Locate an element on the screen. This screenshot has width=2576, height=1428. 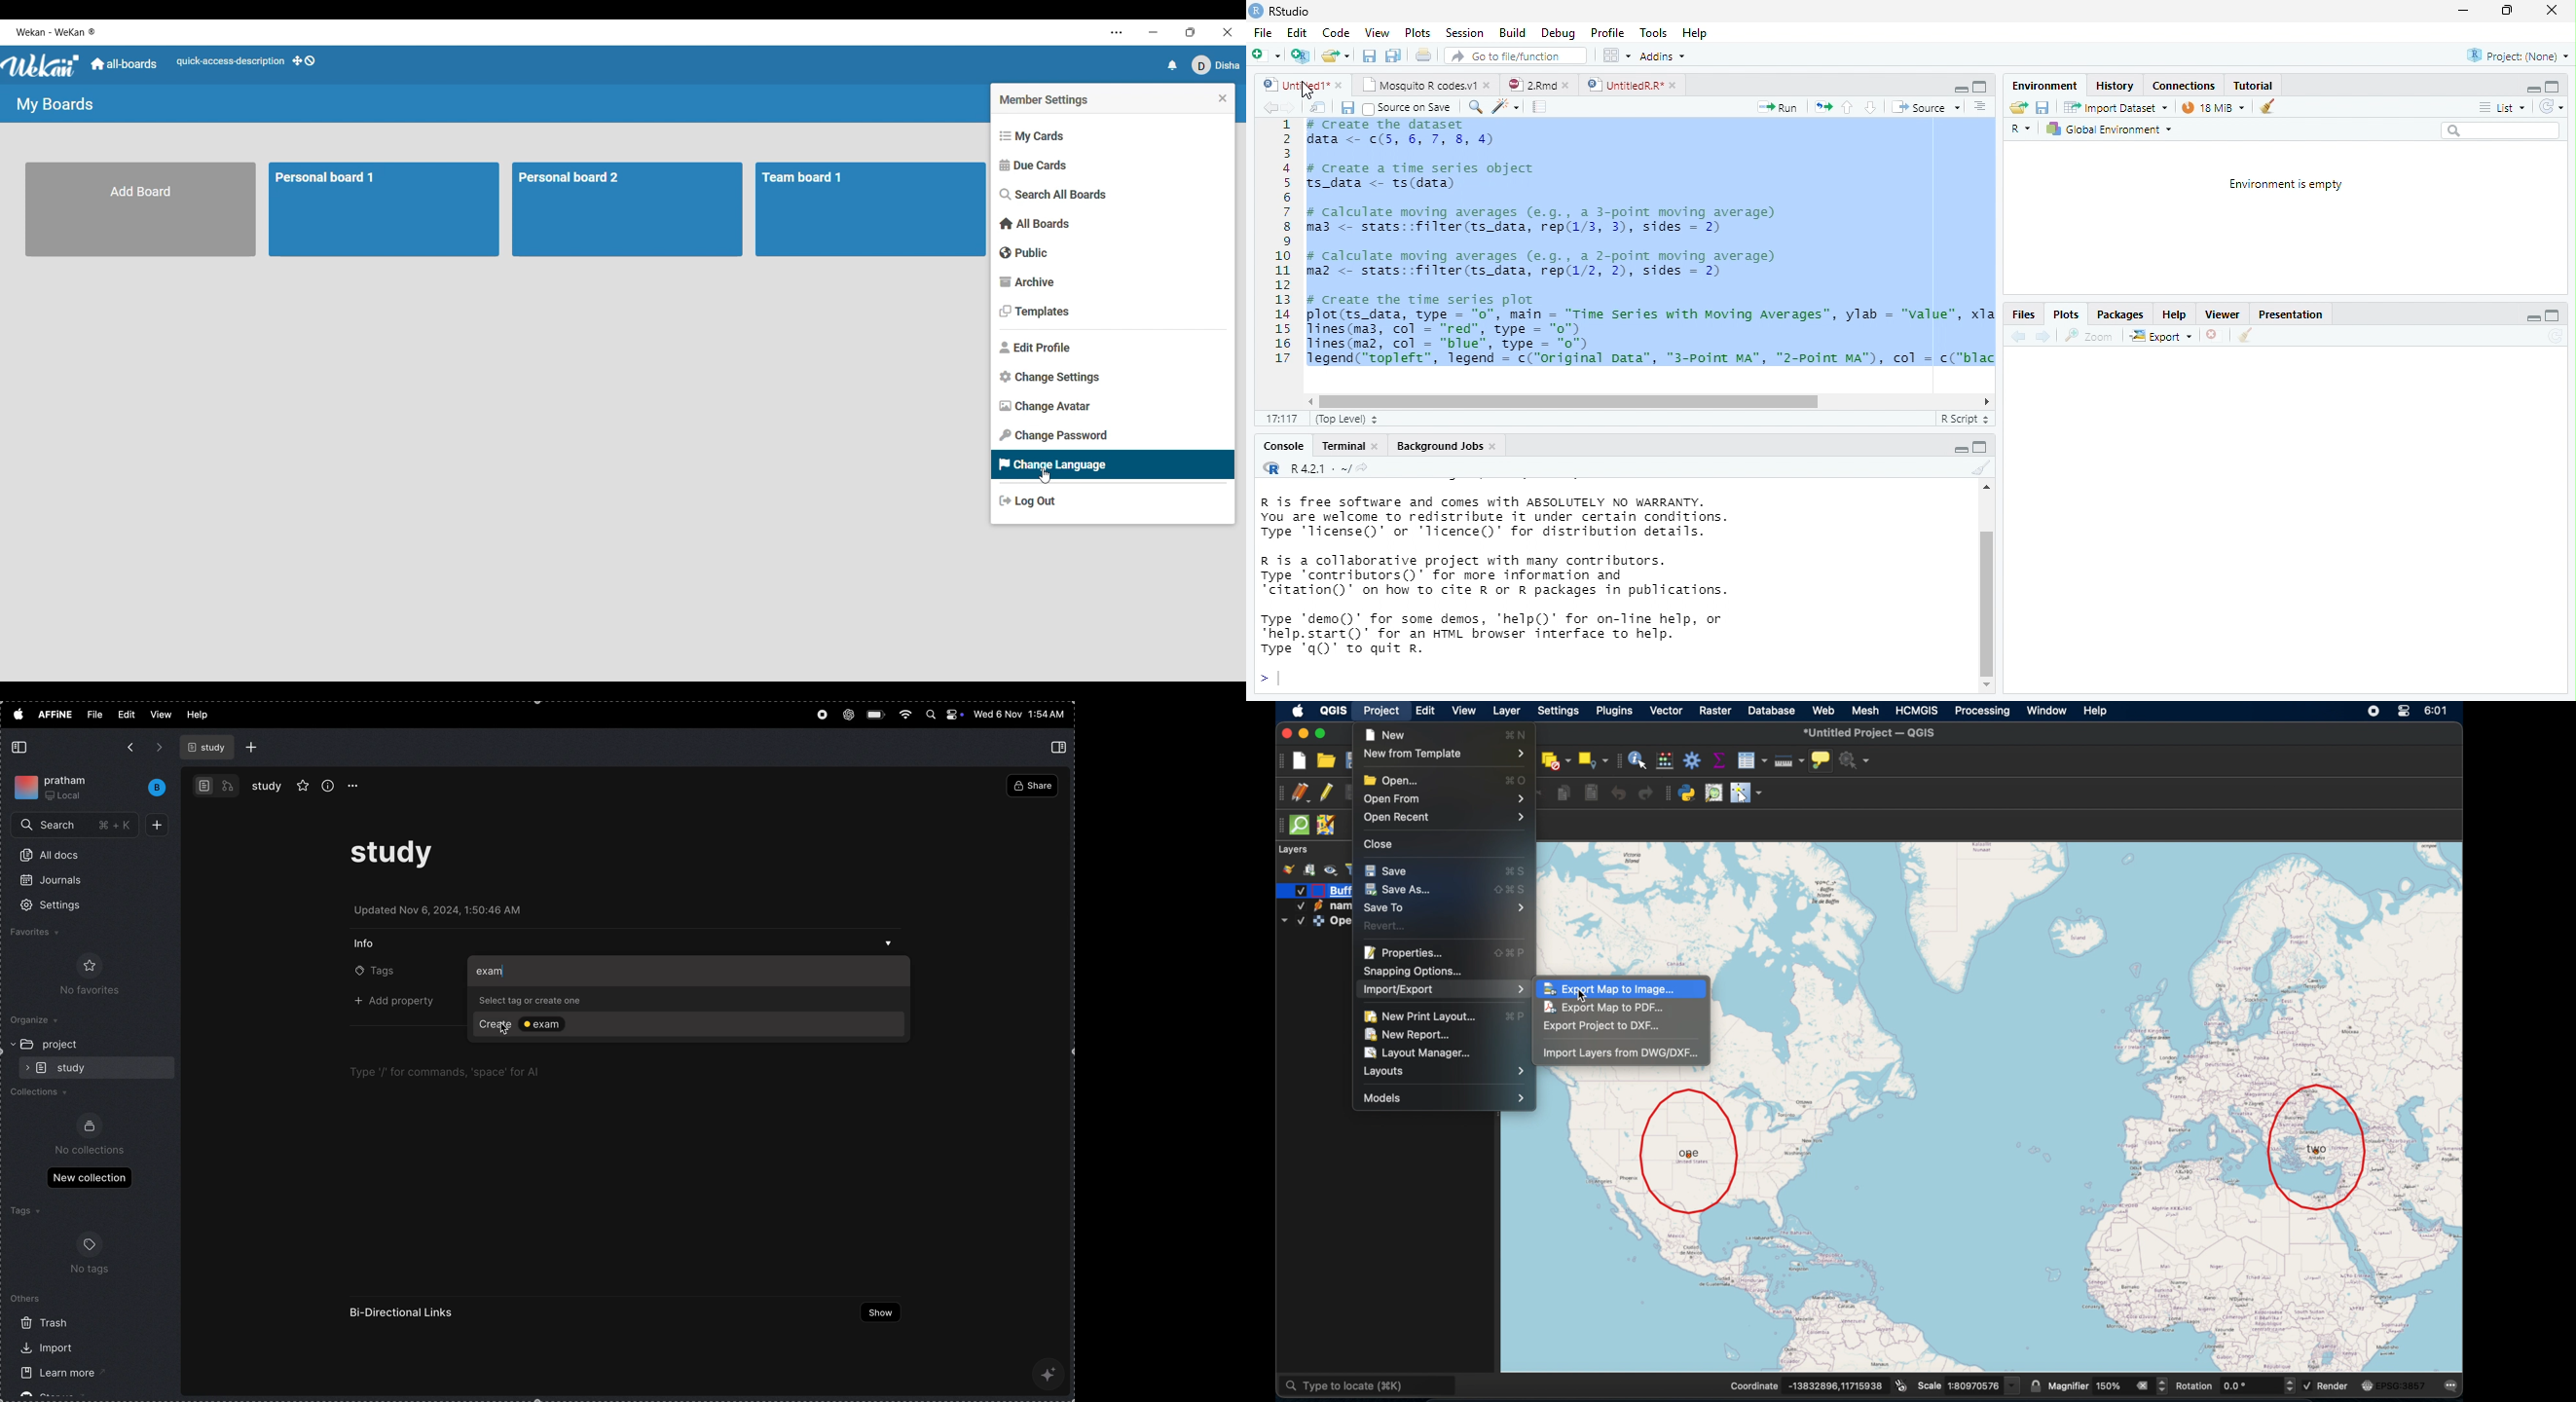
all-boards is located at coordinates (124, 64).